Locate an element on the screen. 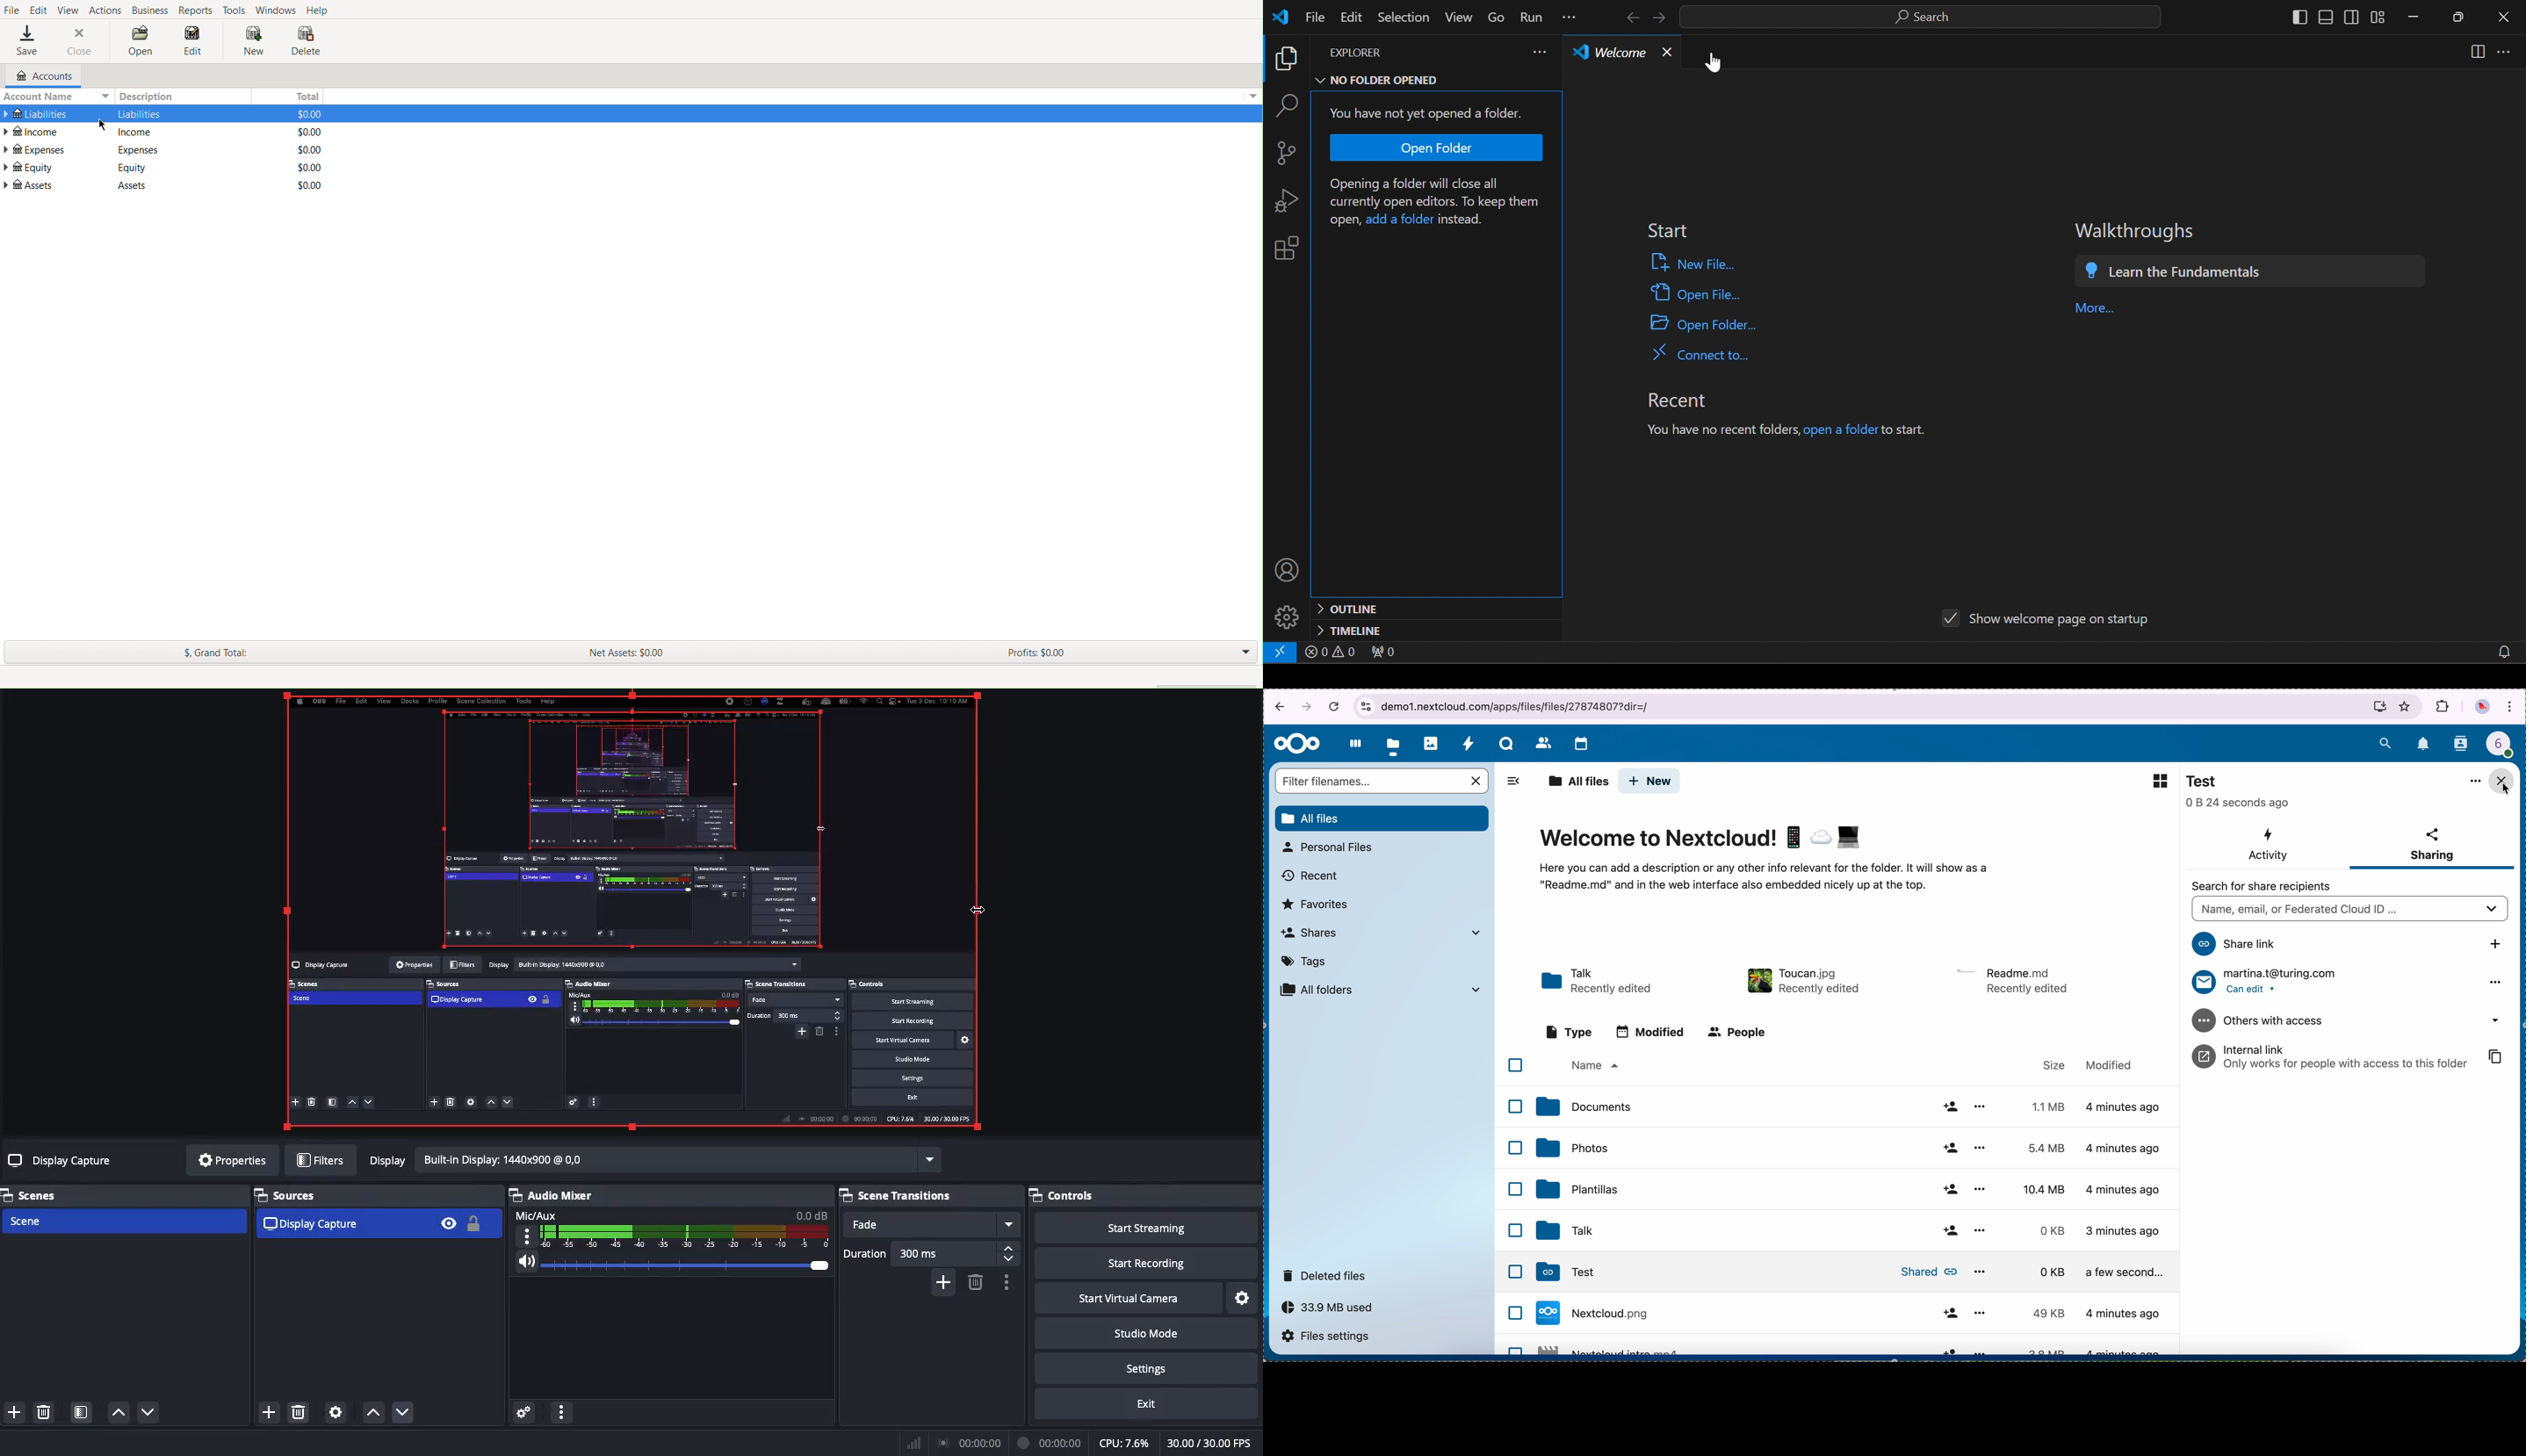 This screenshot has width=2548, height=1456. Settings is located at coordinates (1244, 1299).